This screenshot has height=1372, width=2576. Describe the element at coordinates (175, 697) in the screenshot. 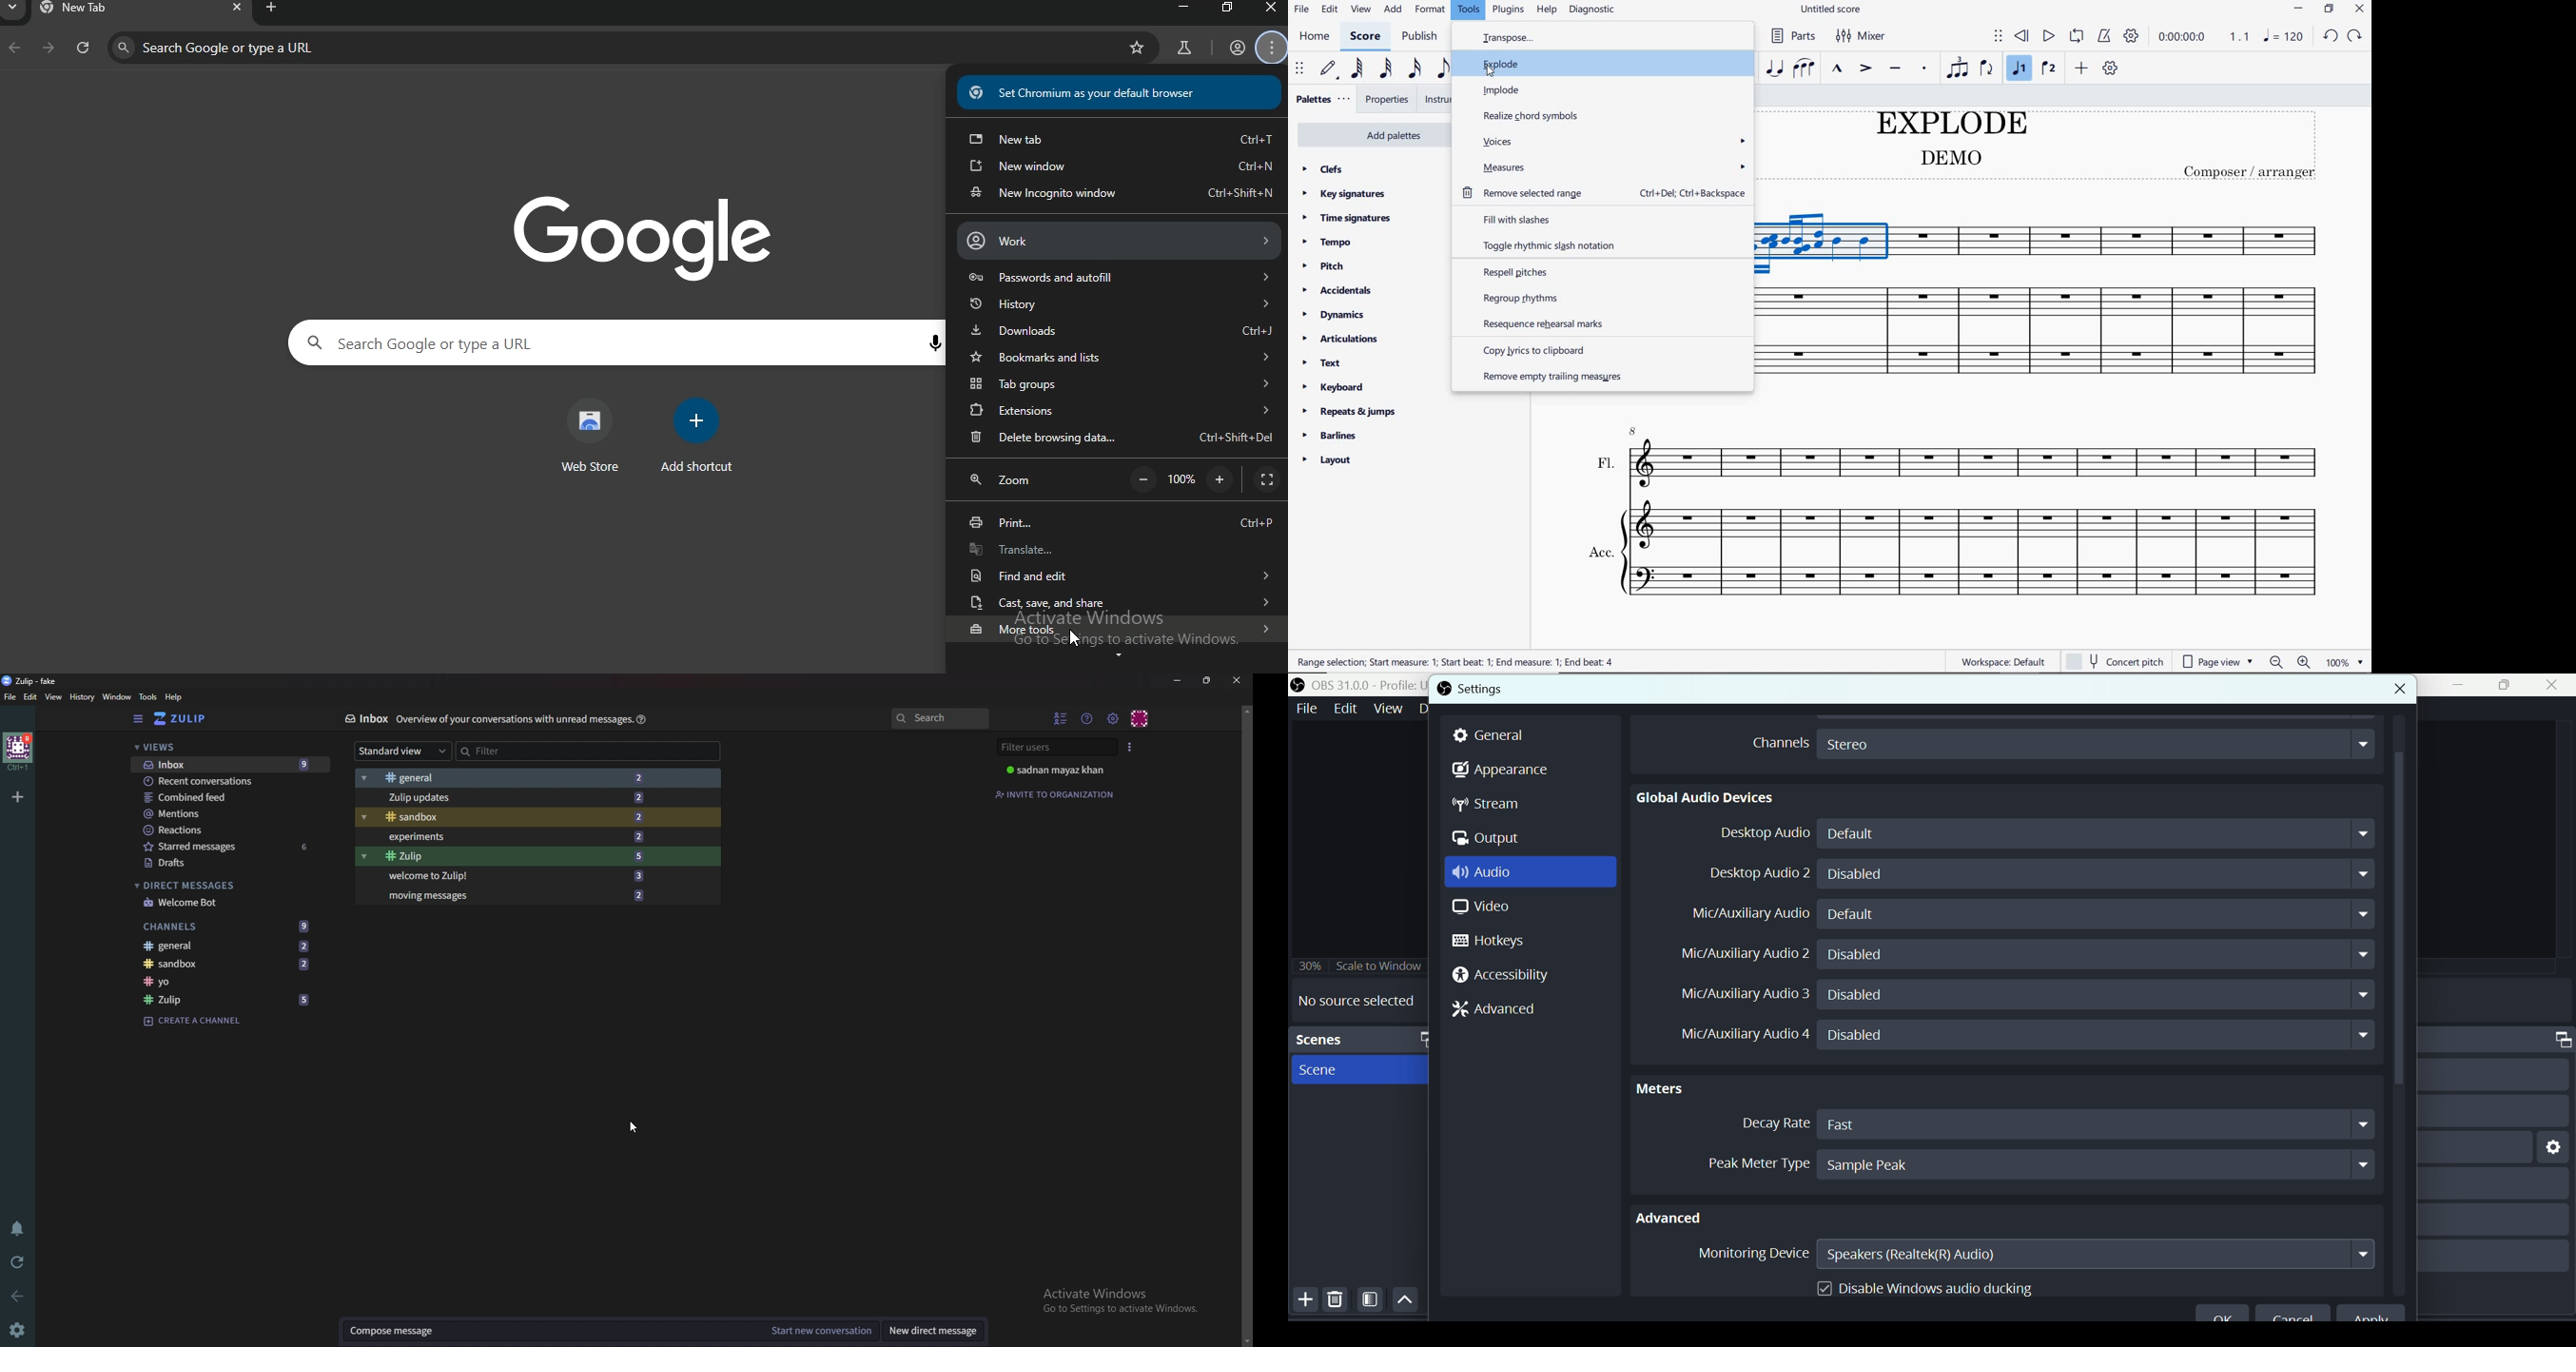

I see `help` at that location.